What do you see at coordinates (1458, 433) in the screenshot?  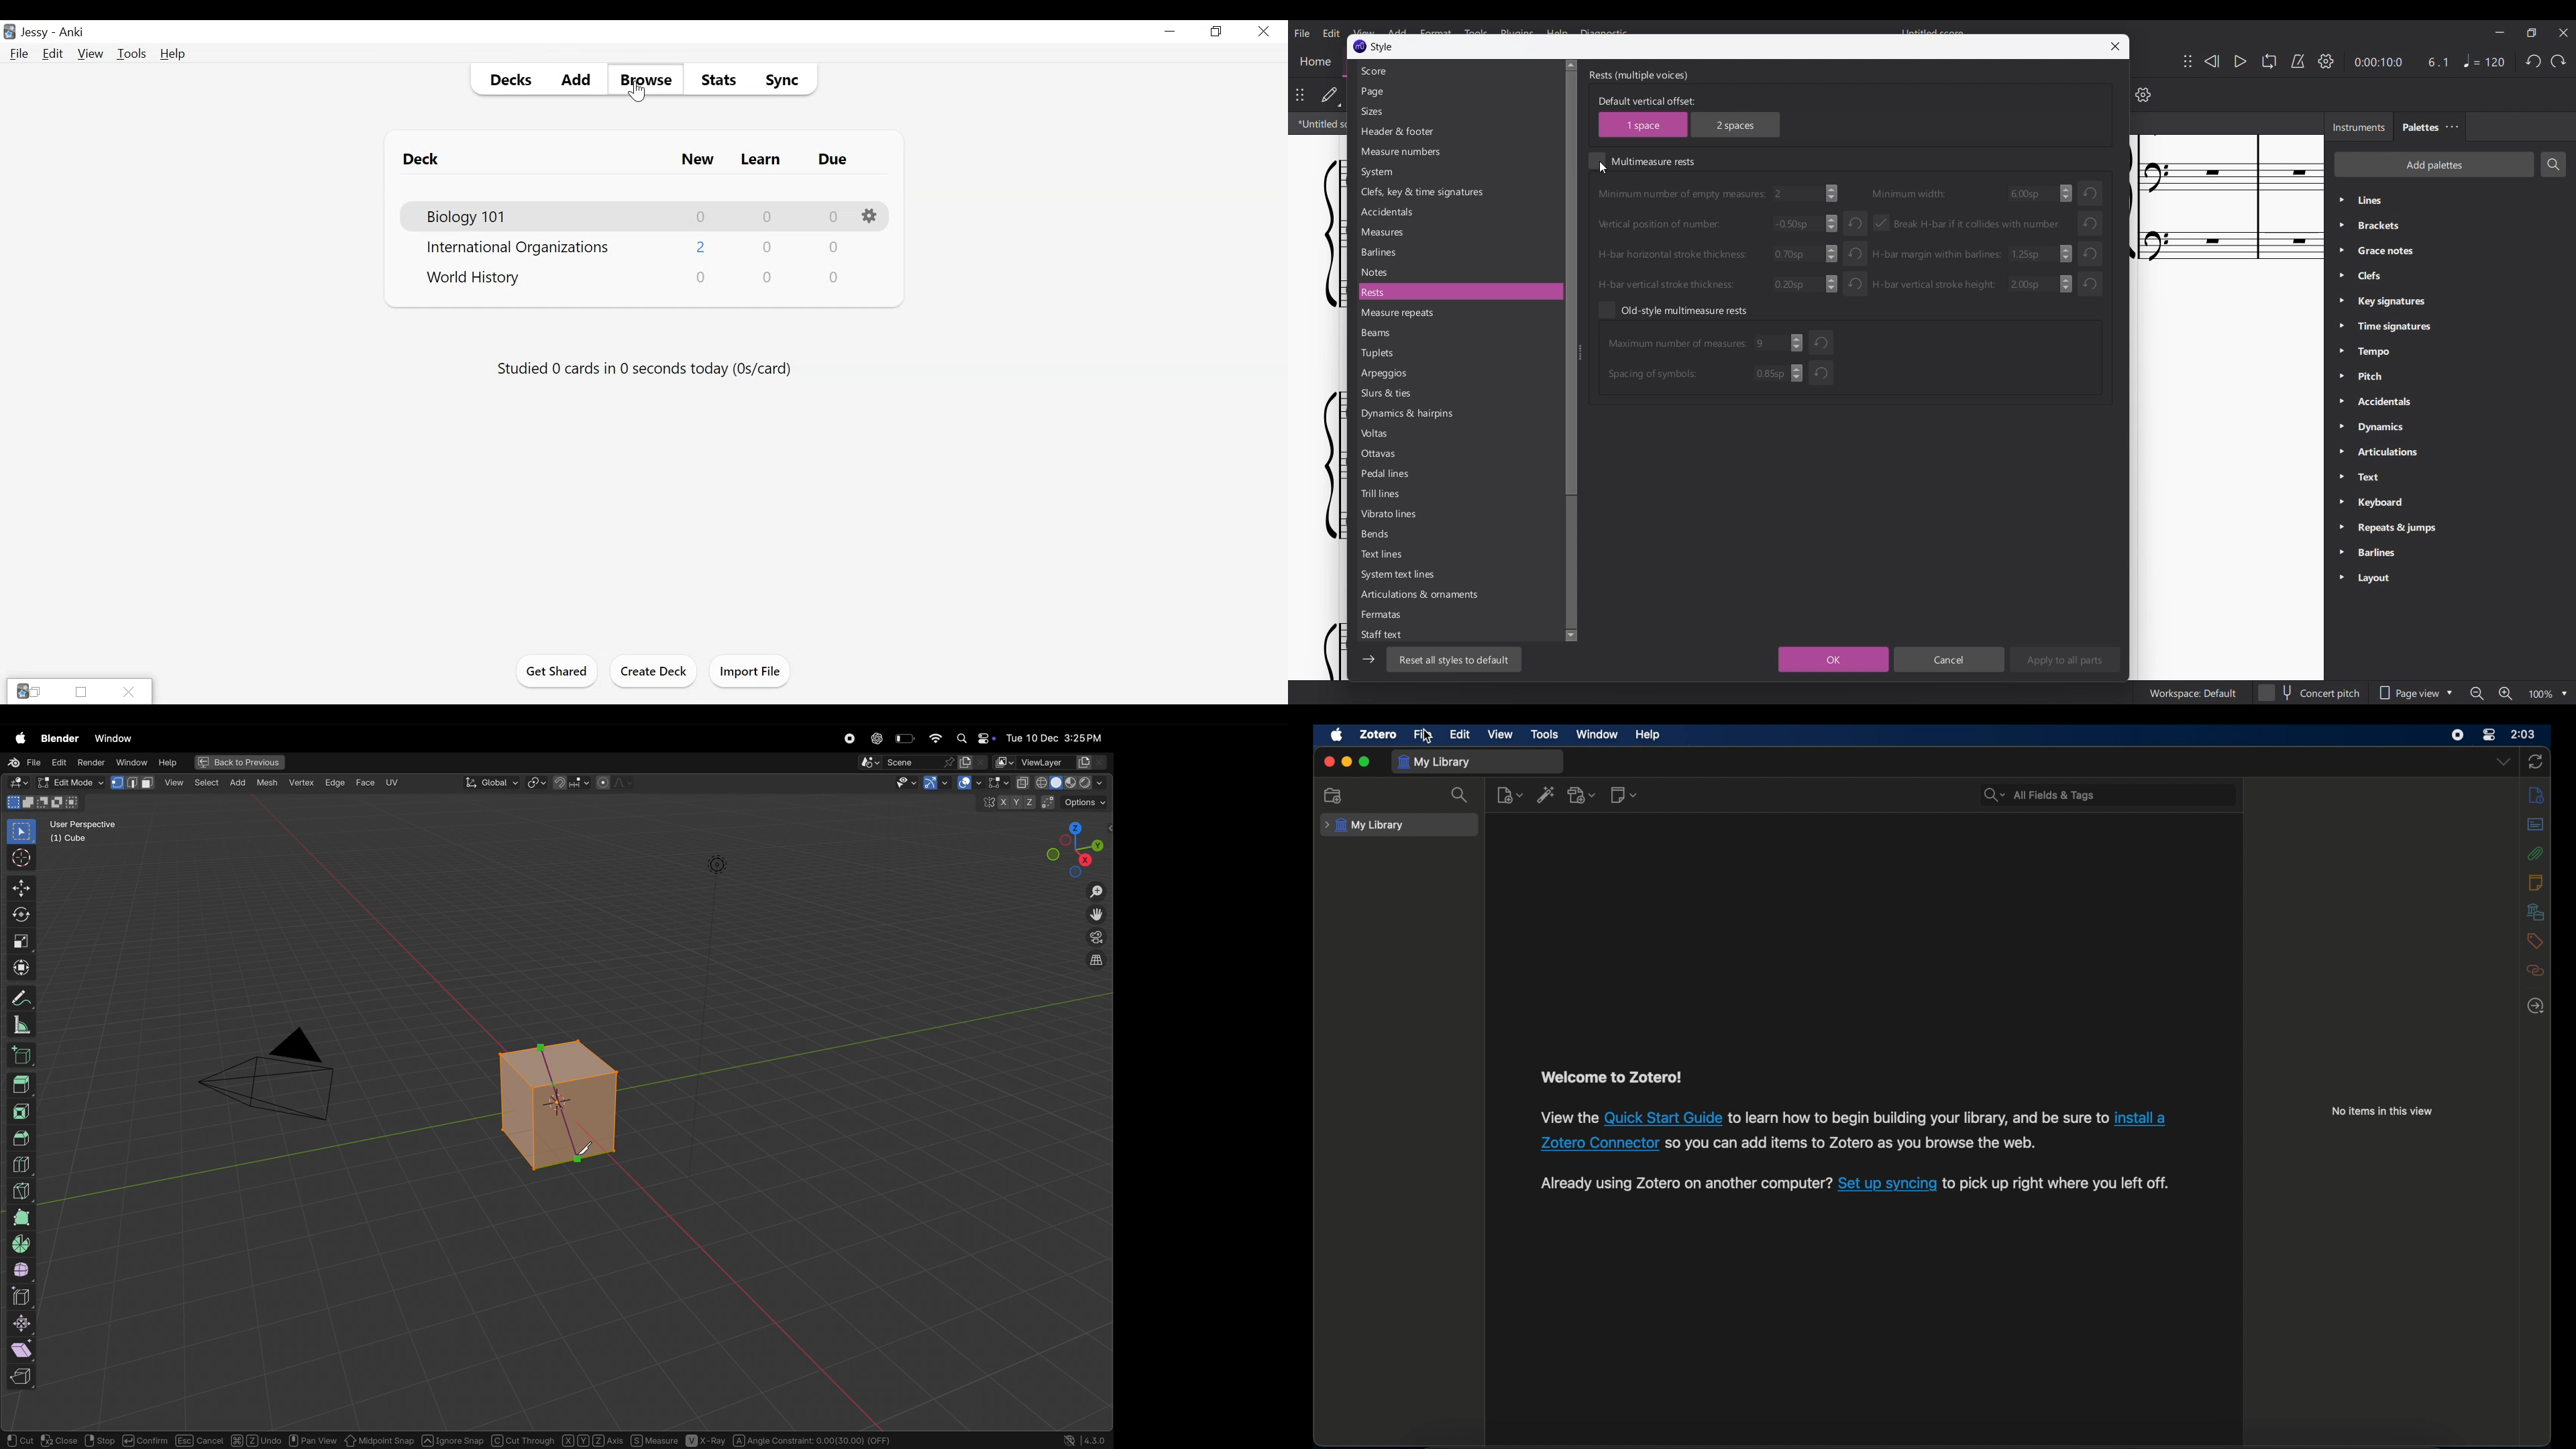 I see `Voltas` at bounding box center [1458, 433].